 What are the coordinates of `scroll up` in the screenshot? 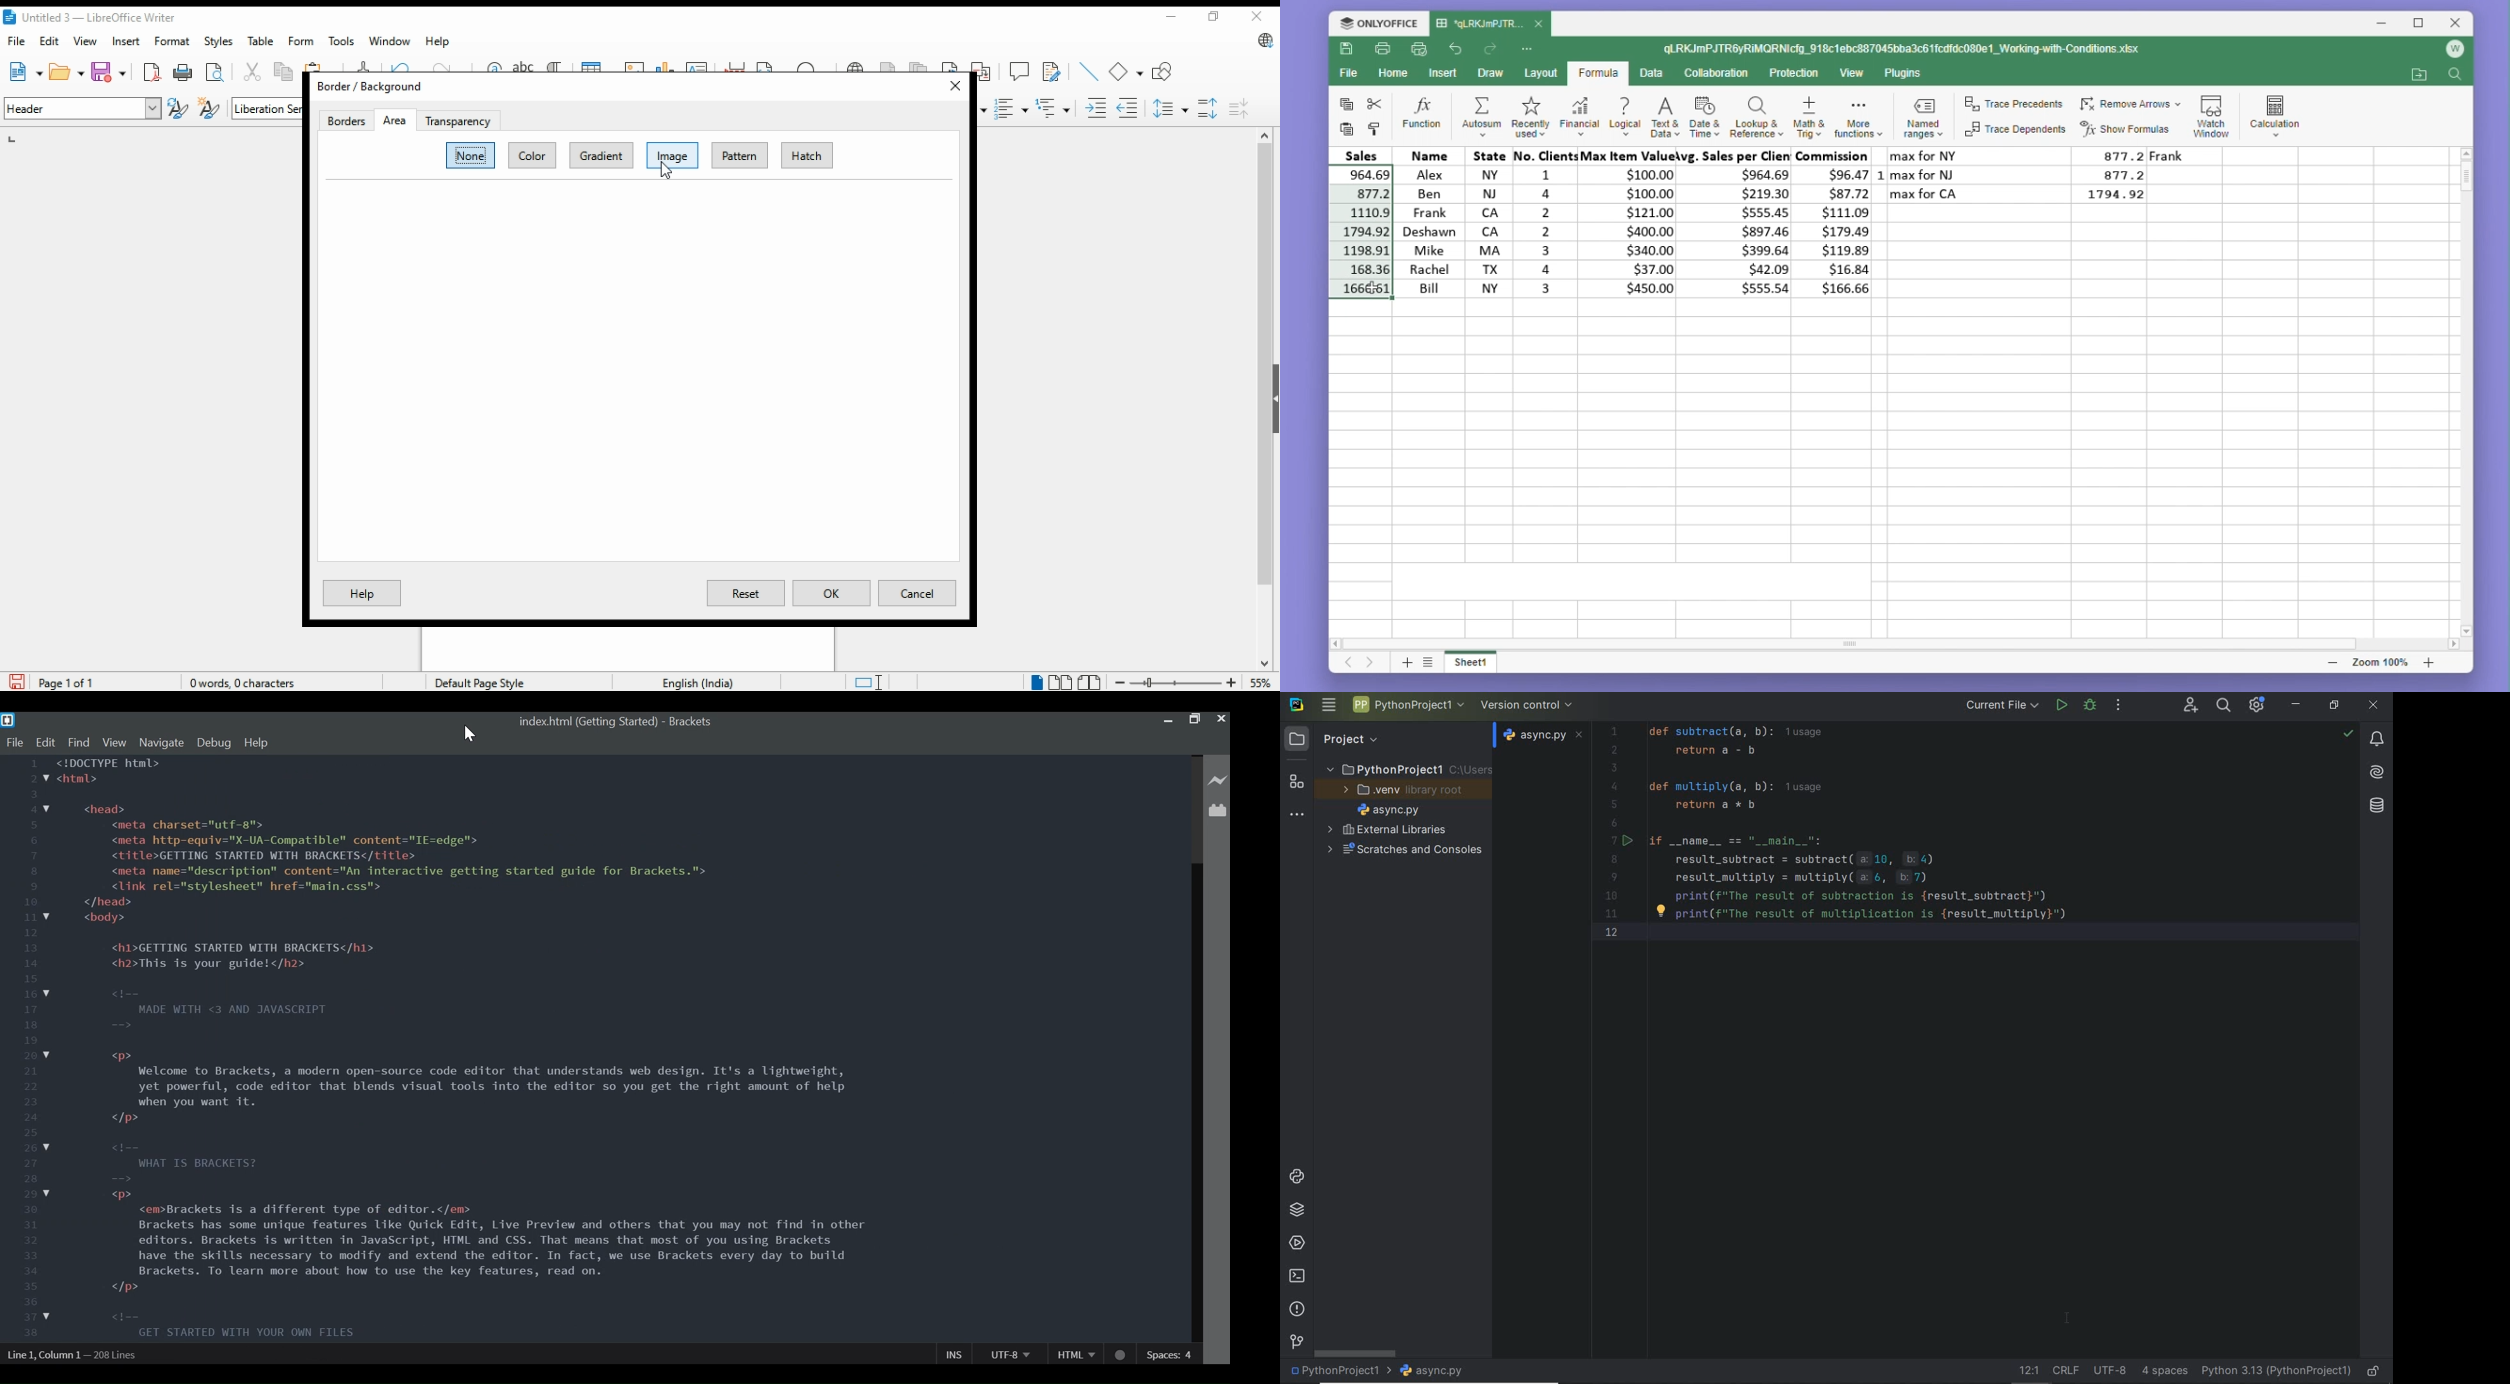 It's located at (2466, 153).